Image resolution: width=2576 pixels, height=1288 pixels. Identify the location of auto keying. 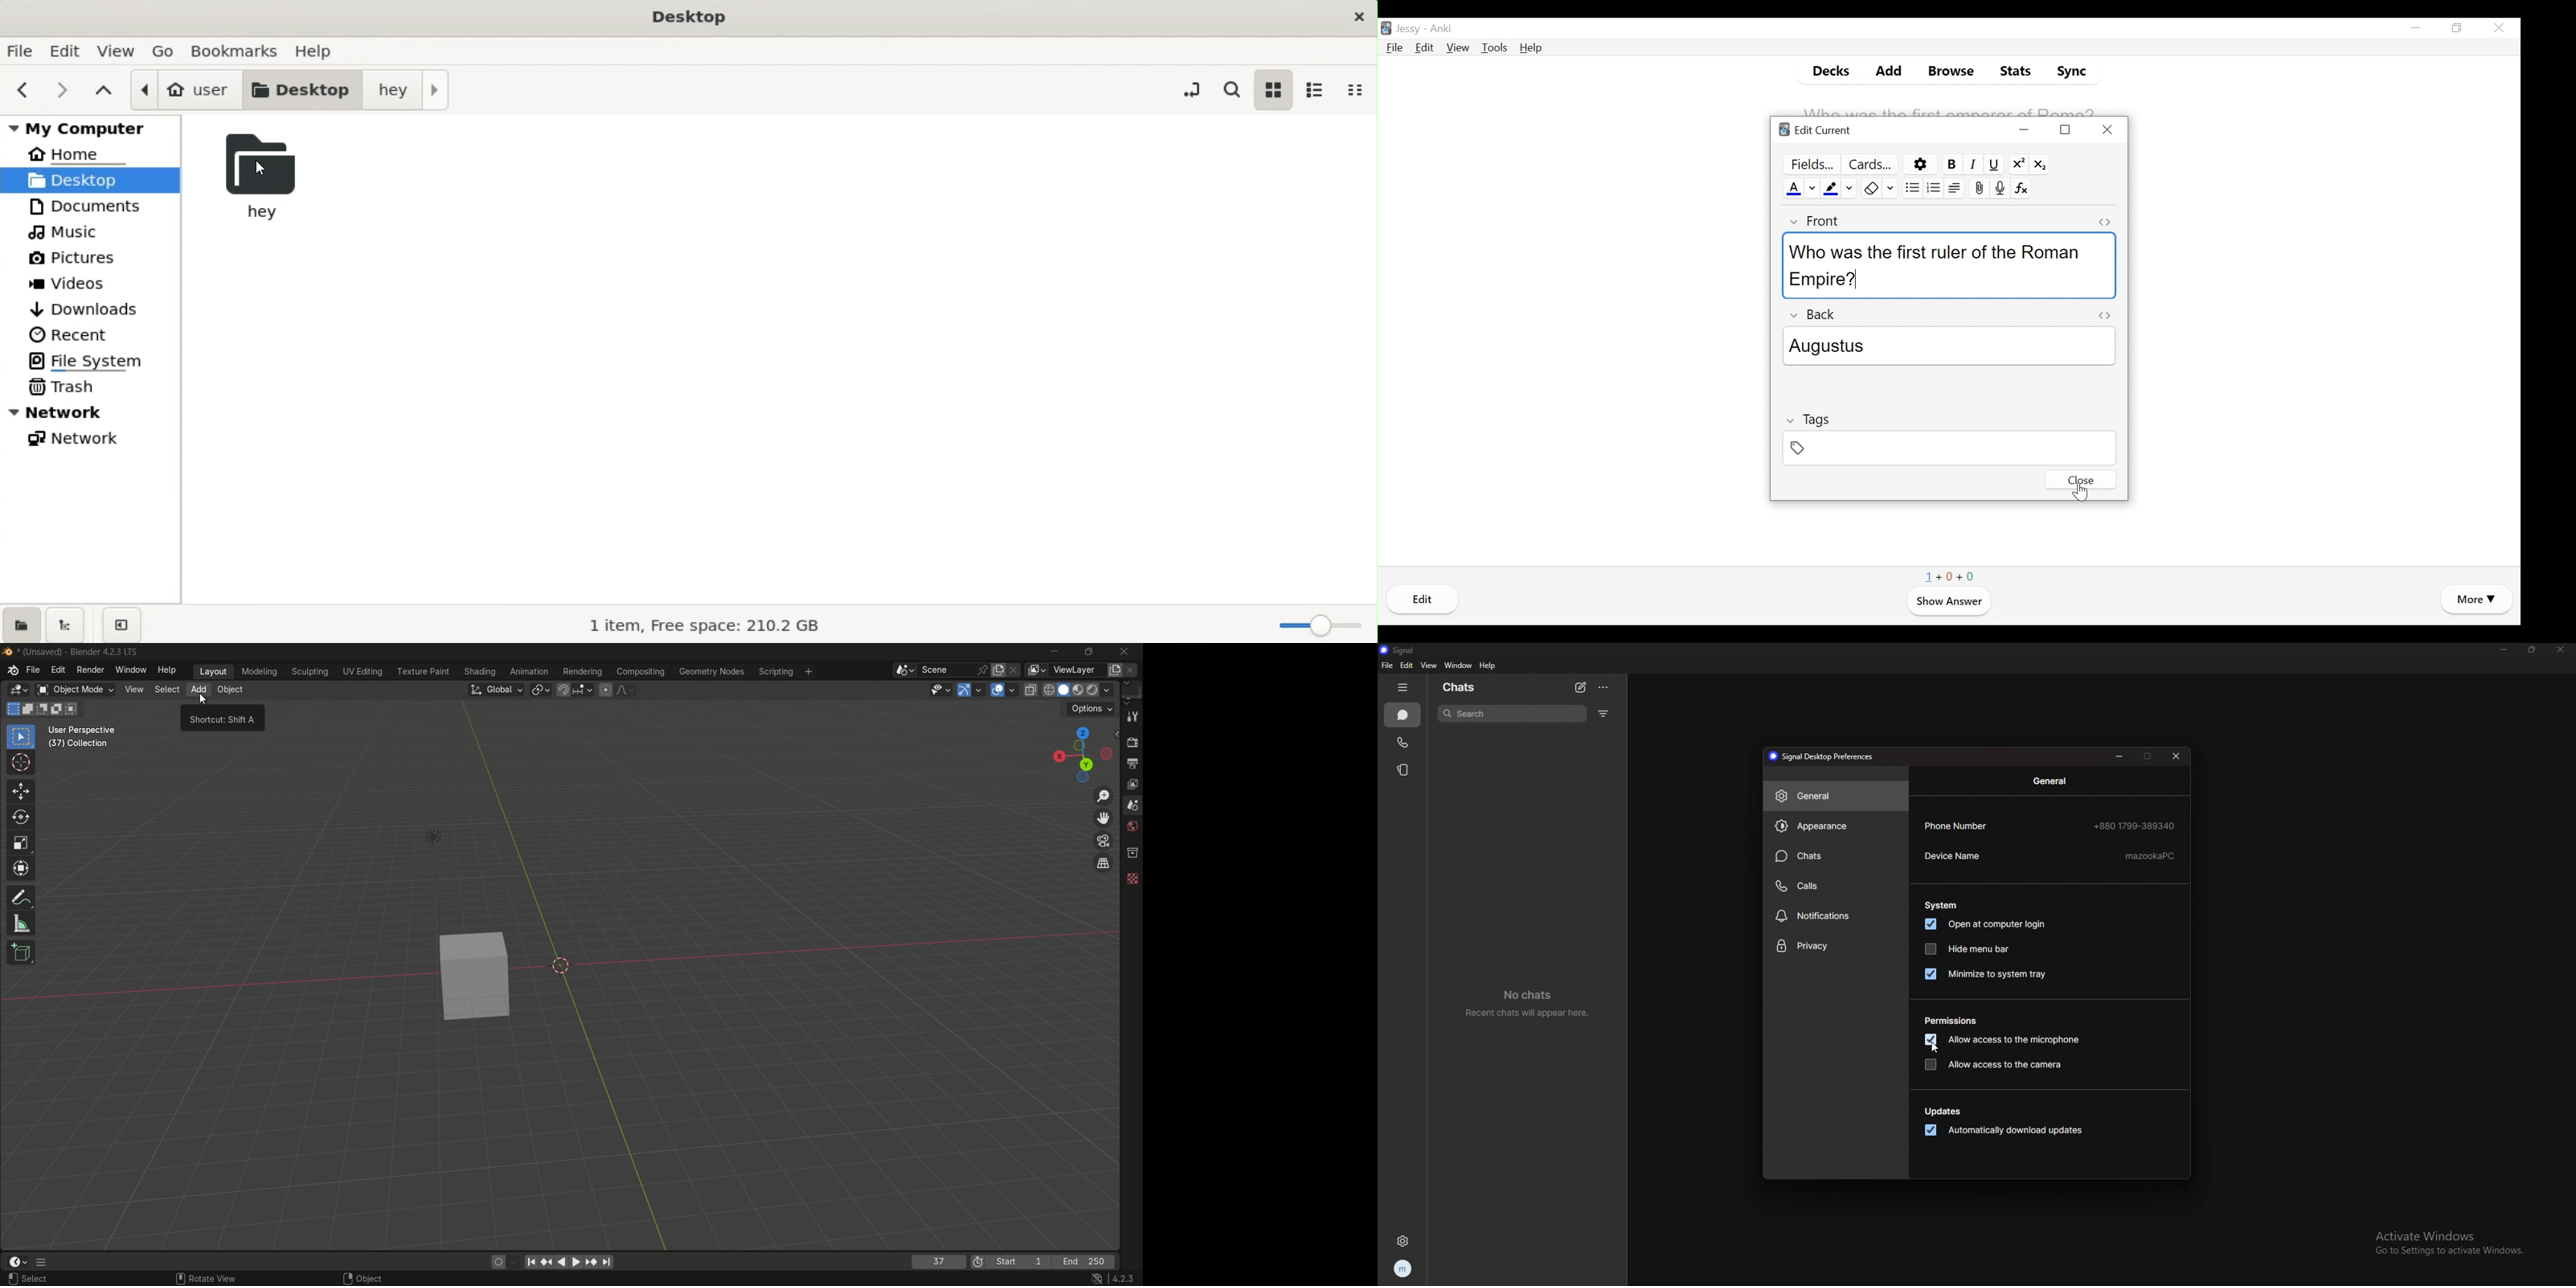
(498, 1262).